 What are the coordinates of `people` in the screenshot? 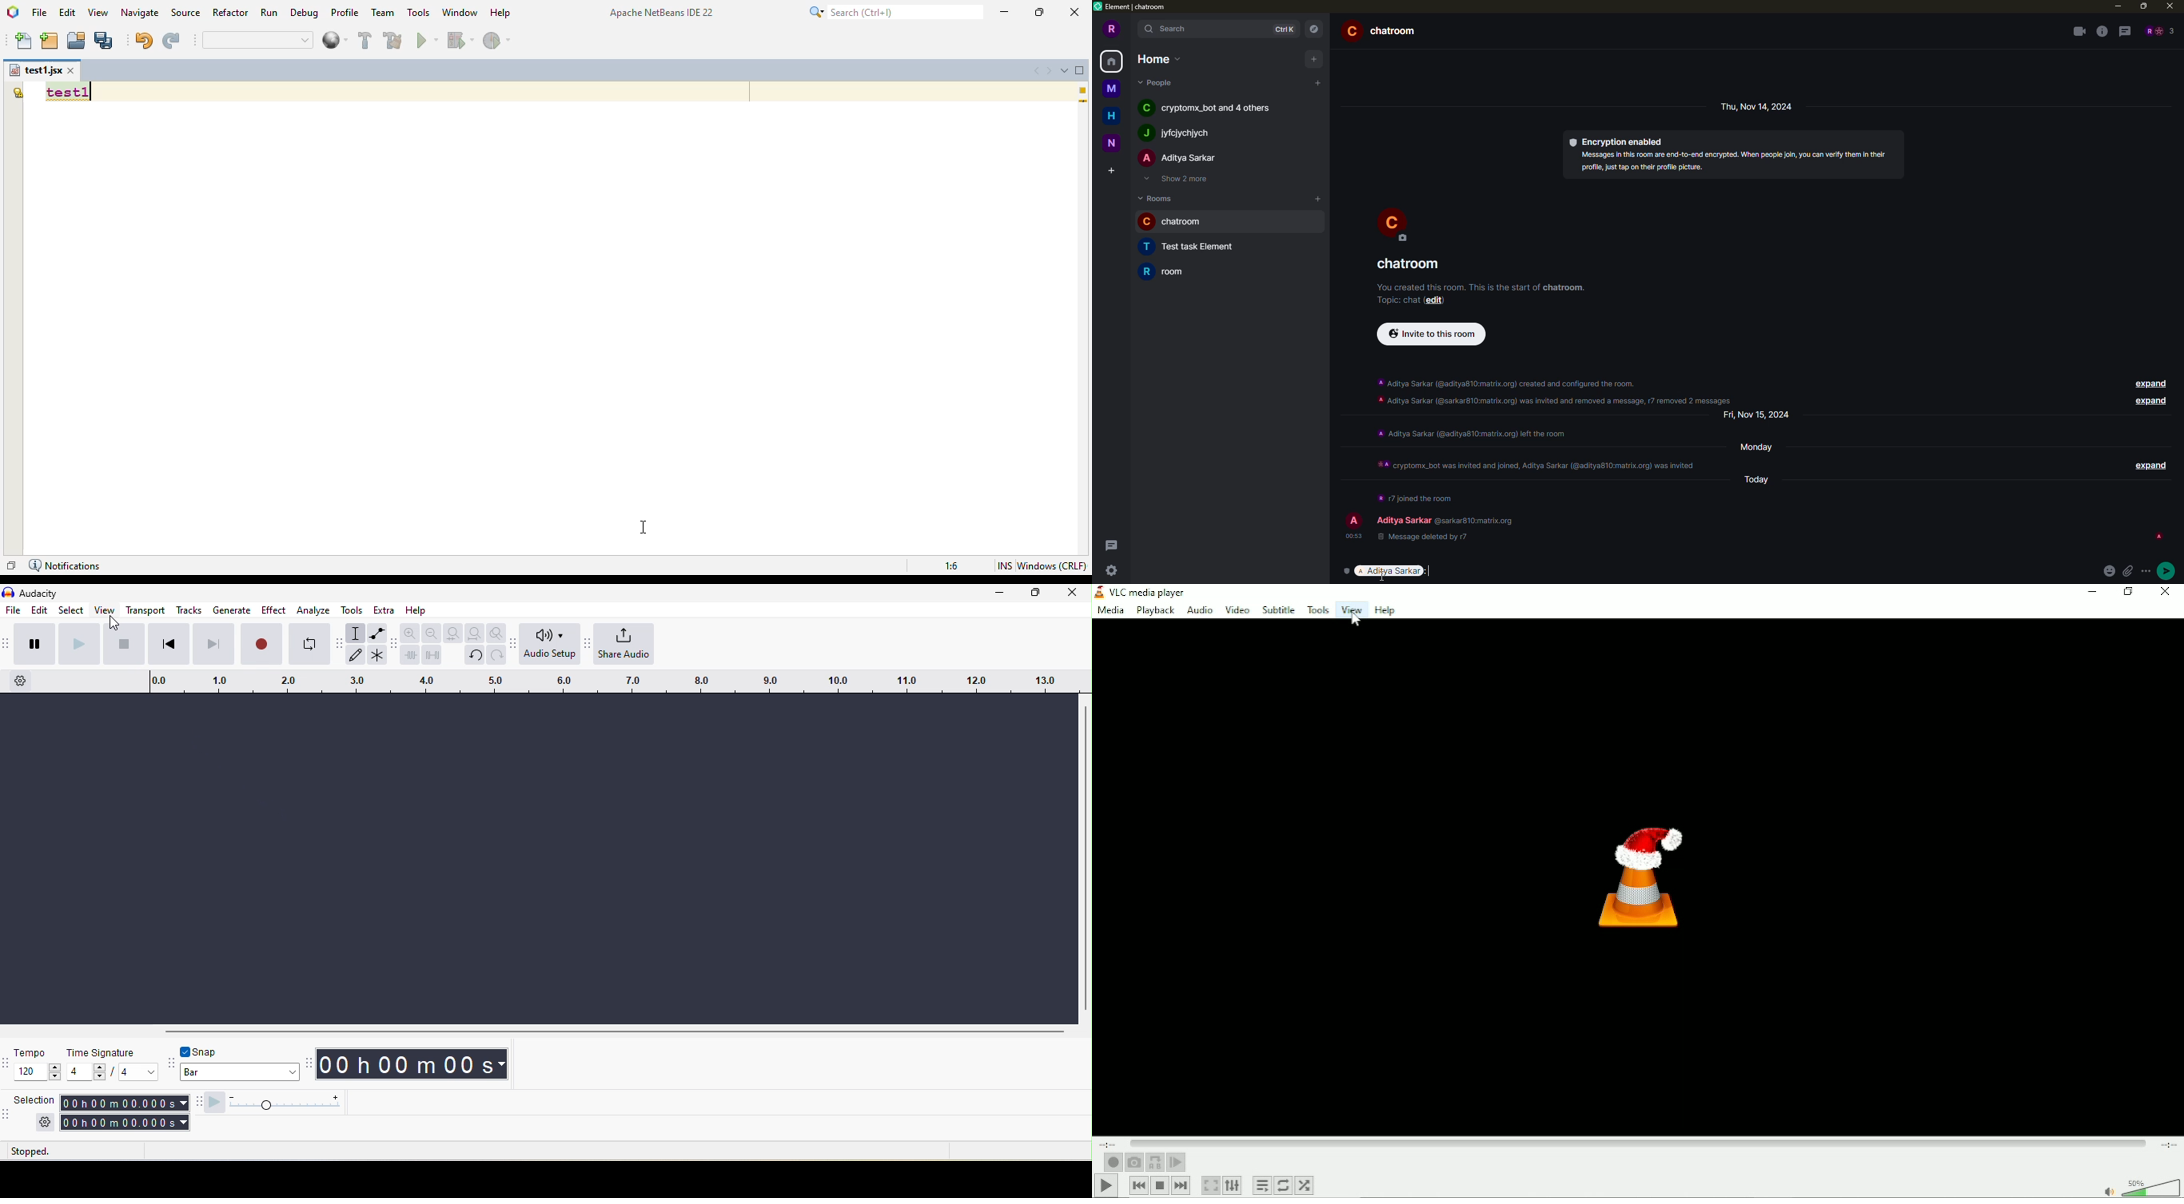 It's located at (1180, 159).